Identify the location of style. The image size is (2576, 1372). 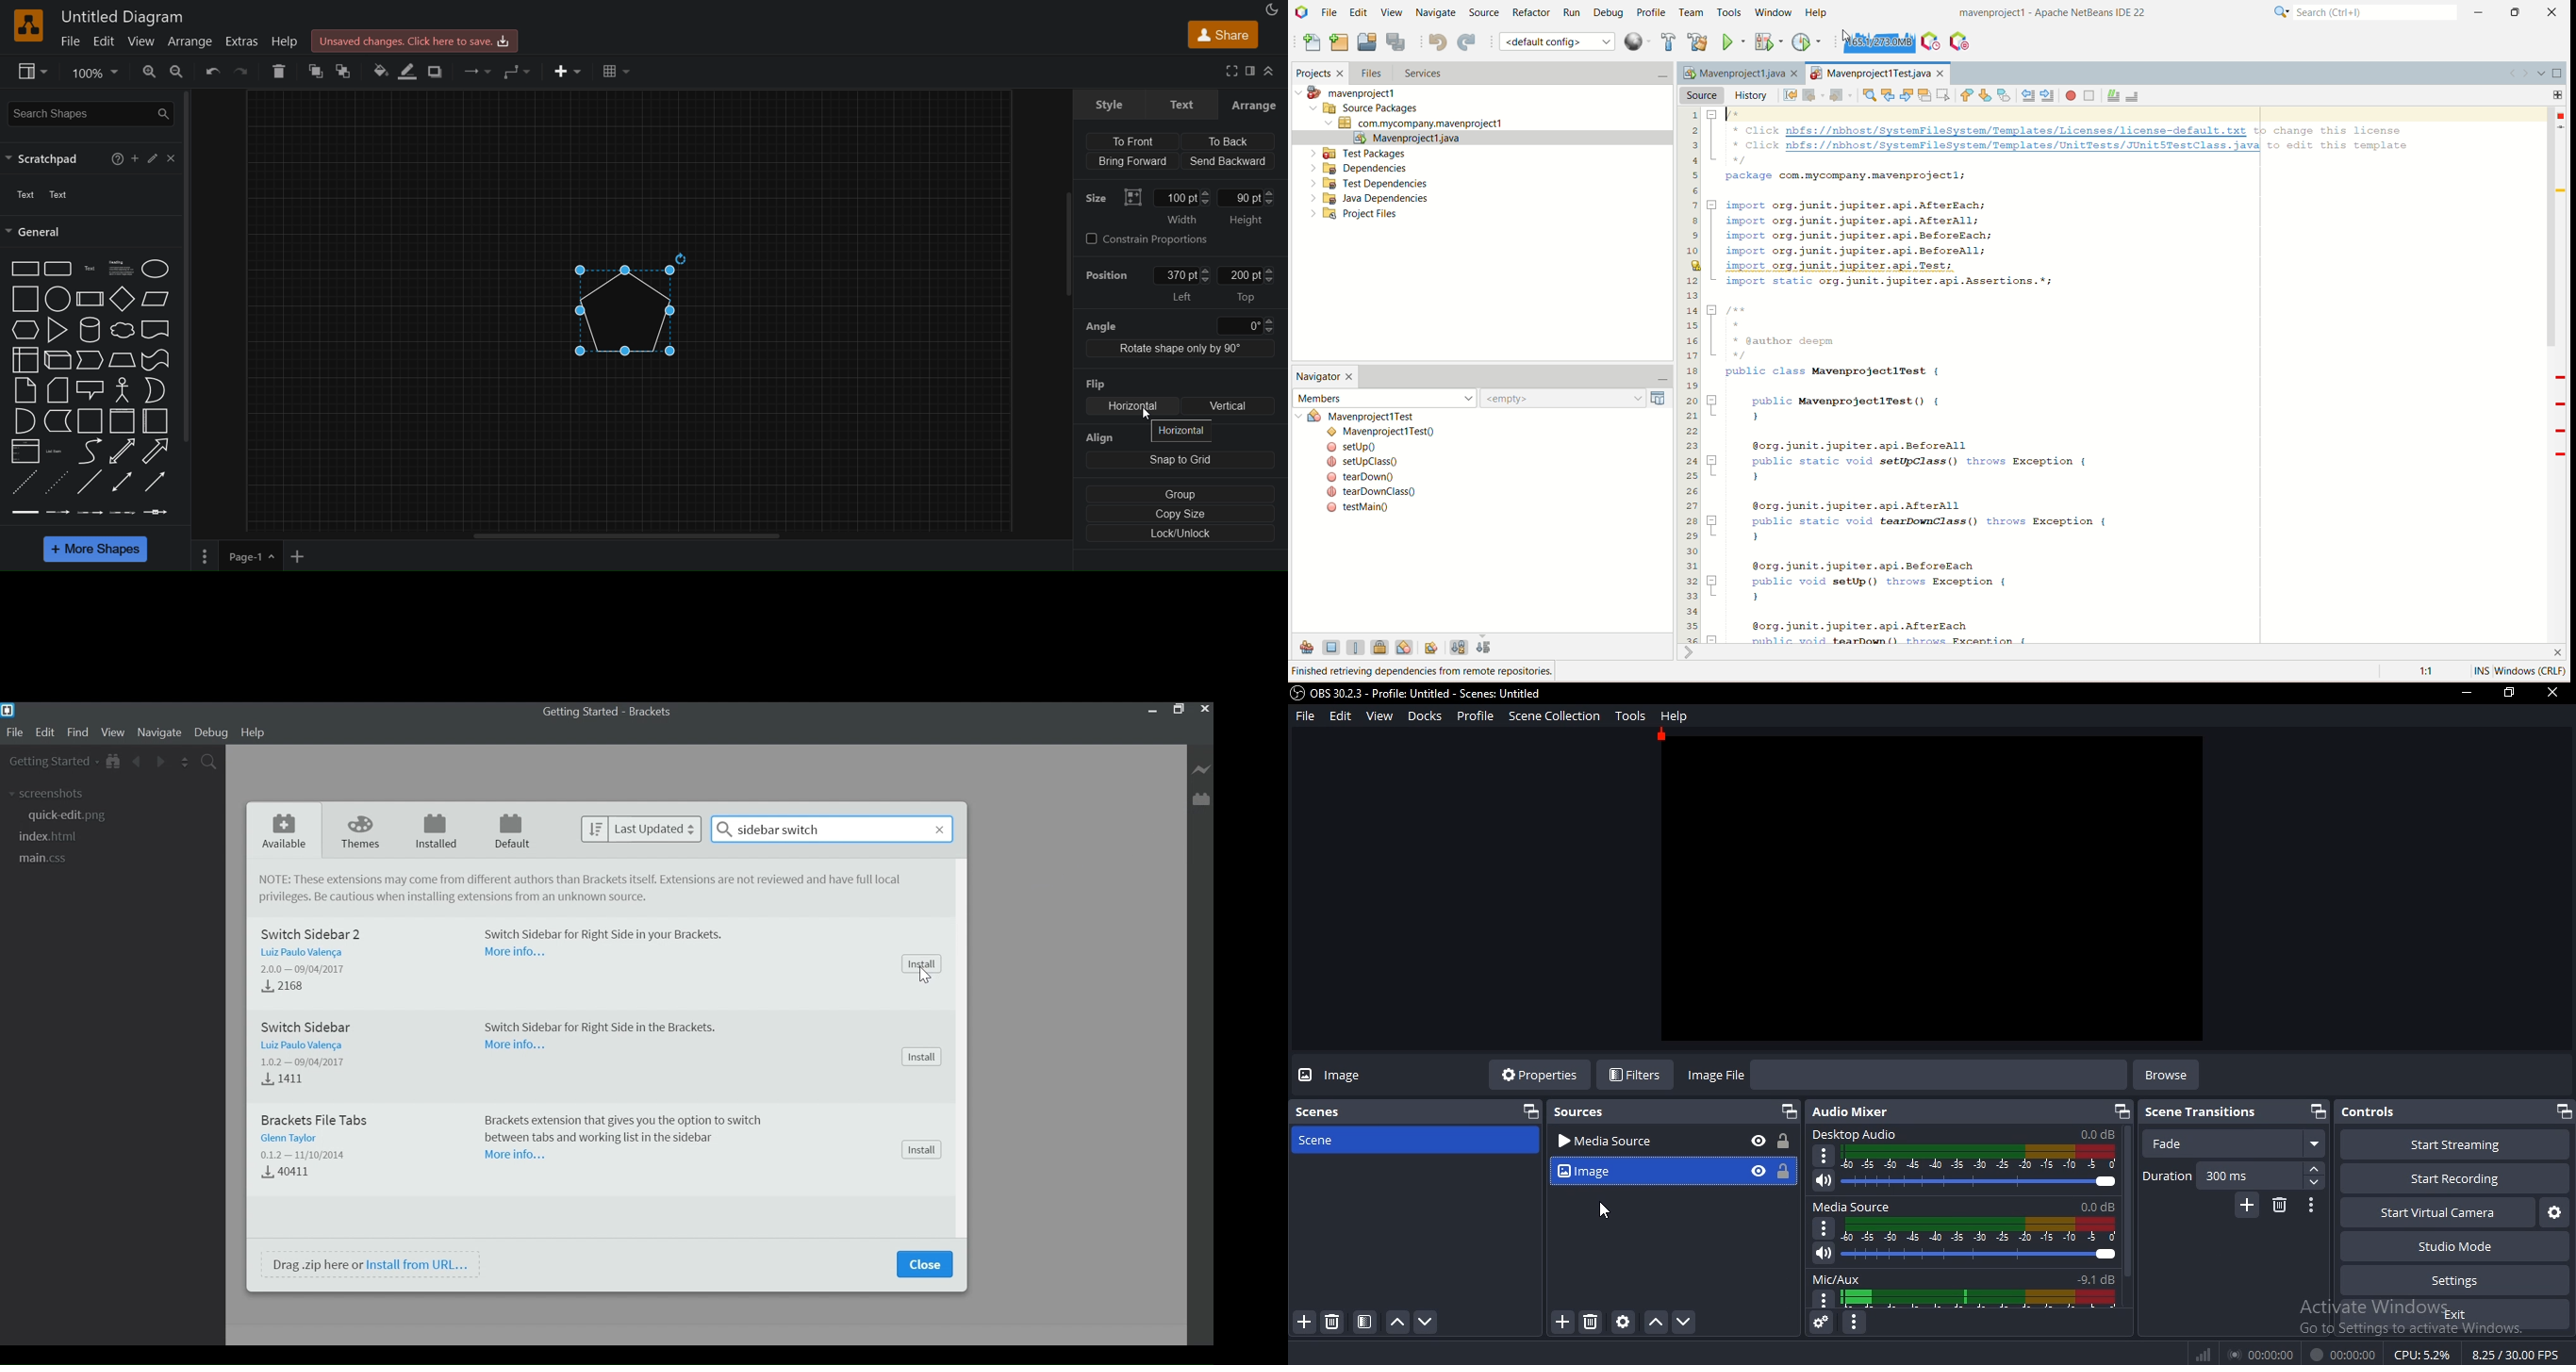
(1108, 104).